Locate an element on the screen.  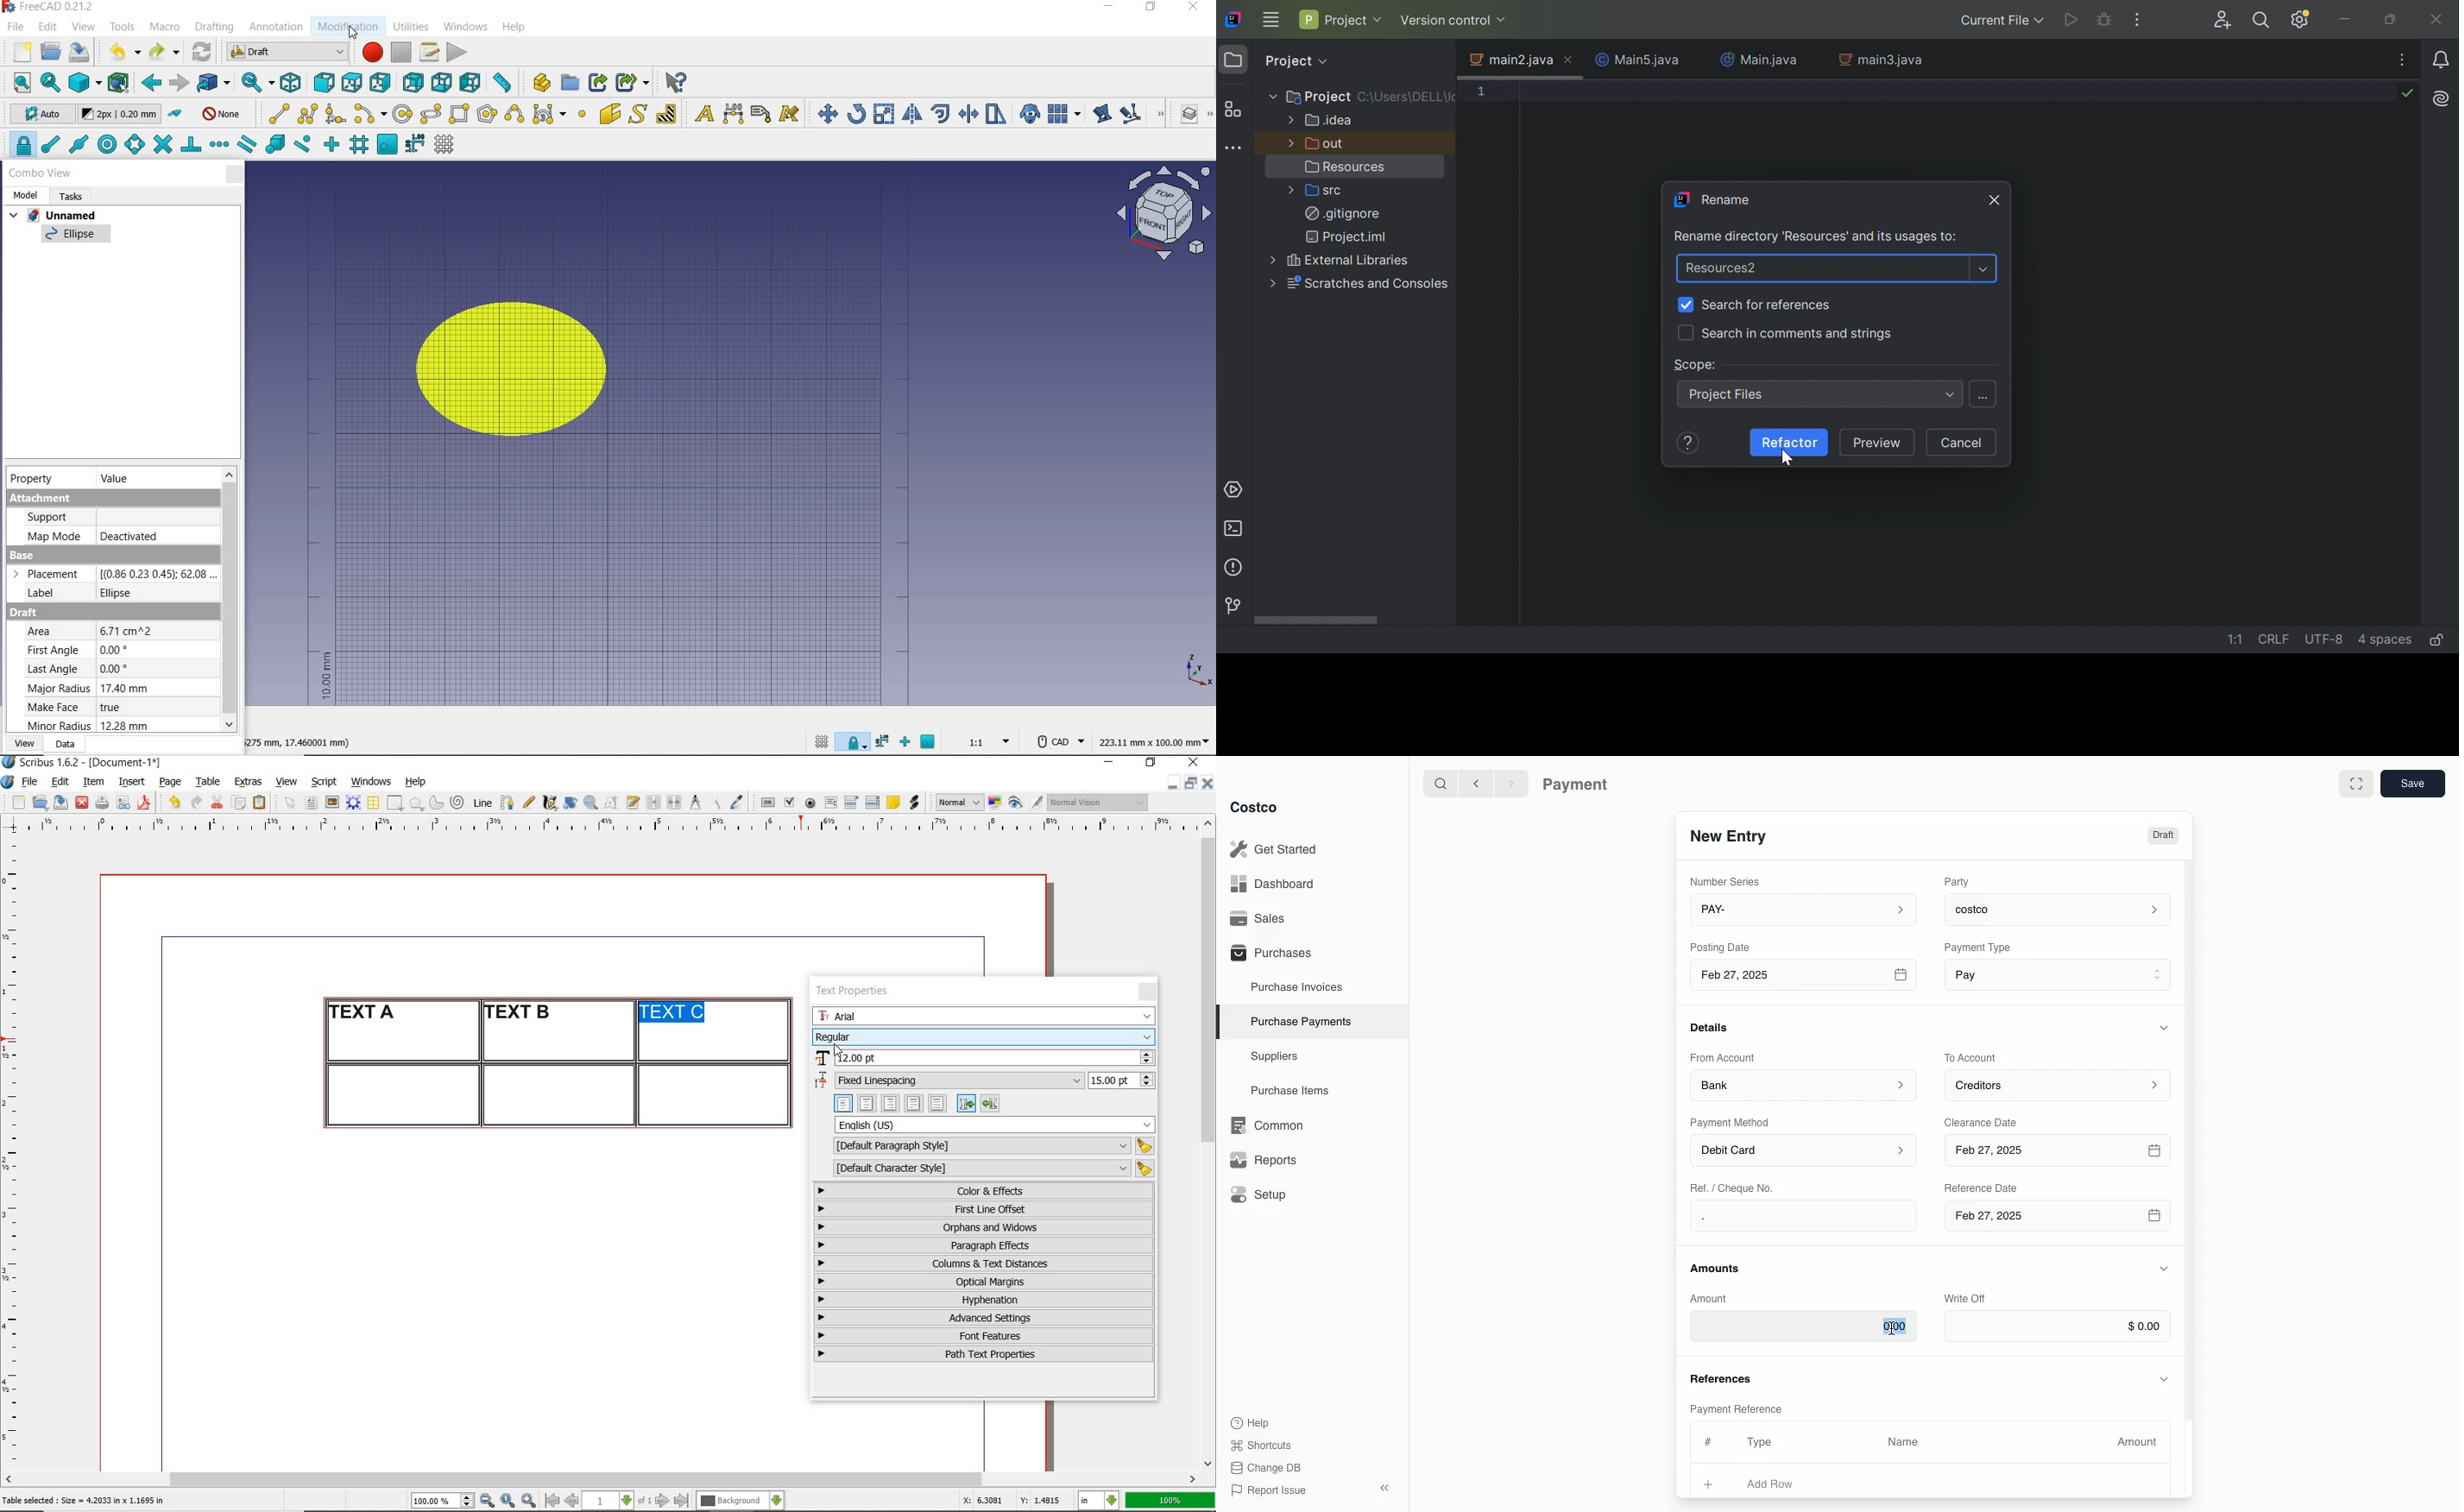
polyline is located at coordinates (309, 115).